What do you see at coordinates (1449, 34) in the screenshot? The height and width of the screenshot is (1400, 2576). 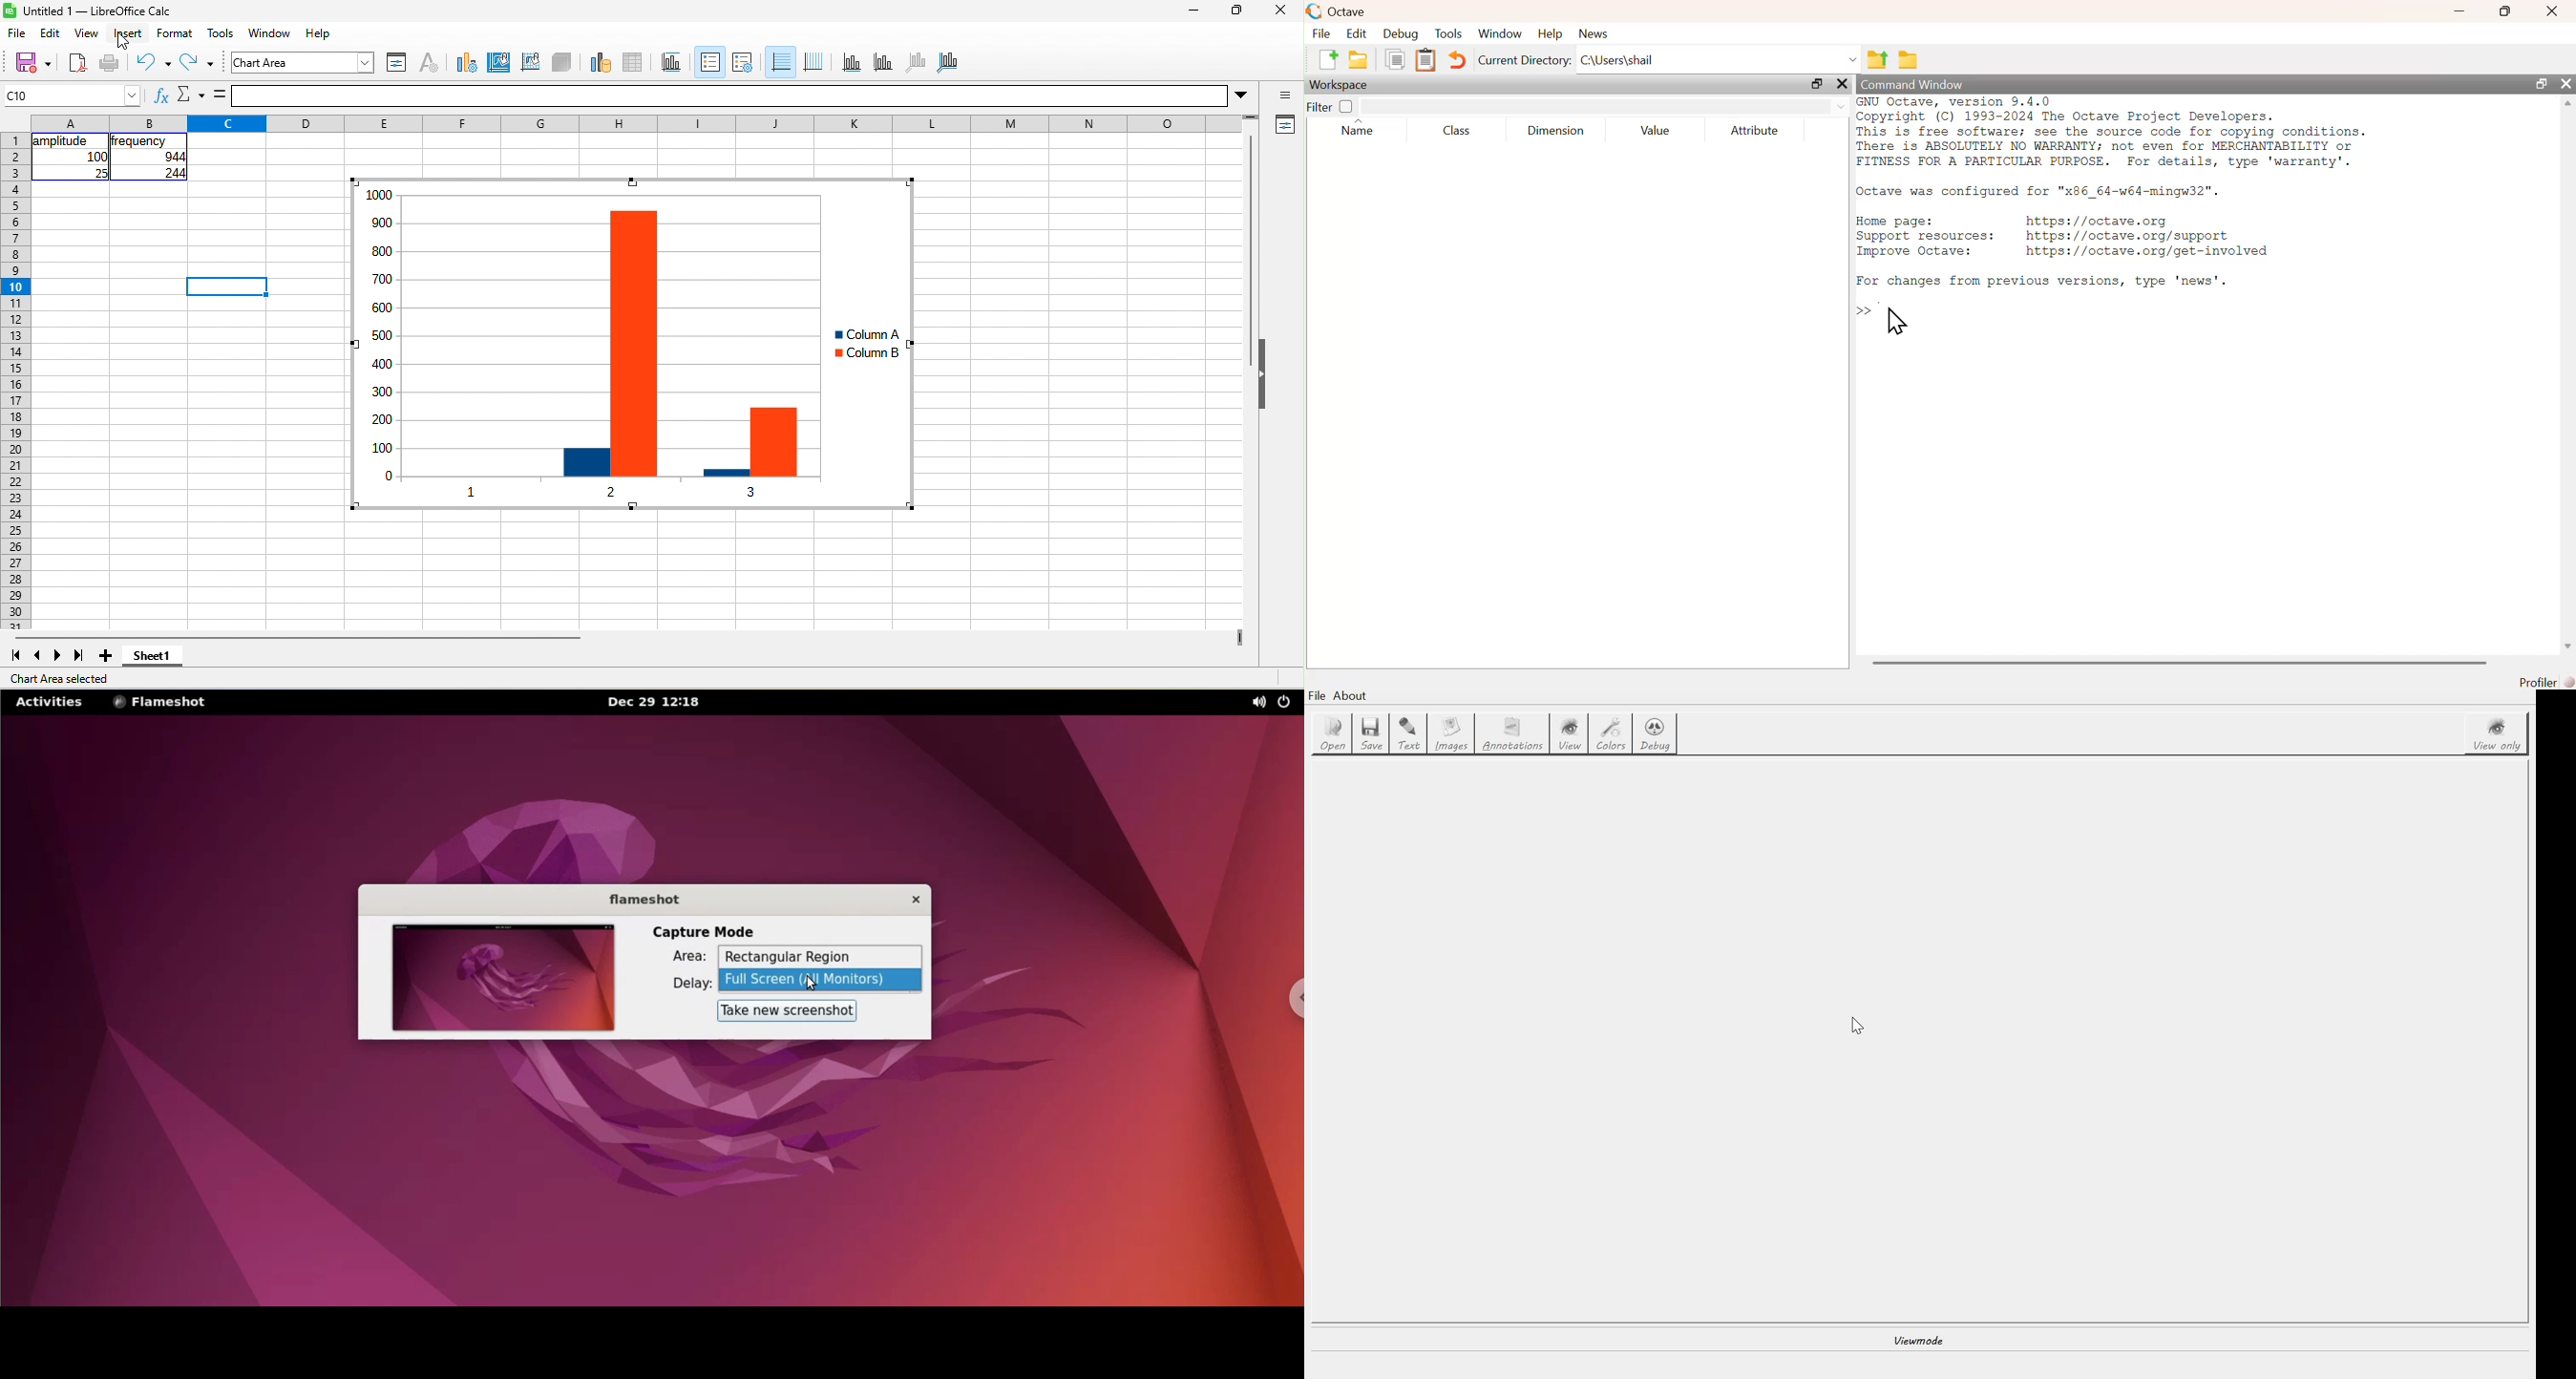 I see `tools` at bounding box center [1449, 34].